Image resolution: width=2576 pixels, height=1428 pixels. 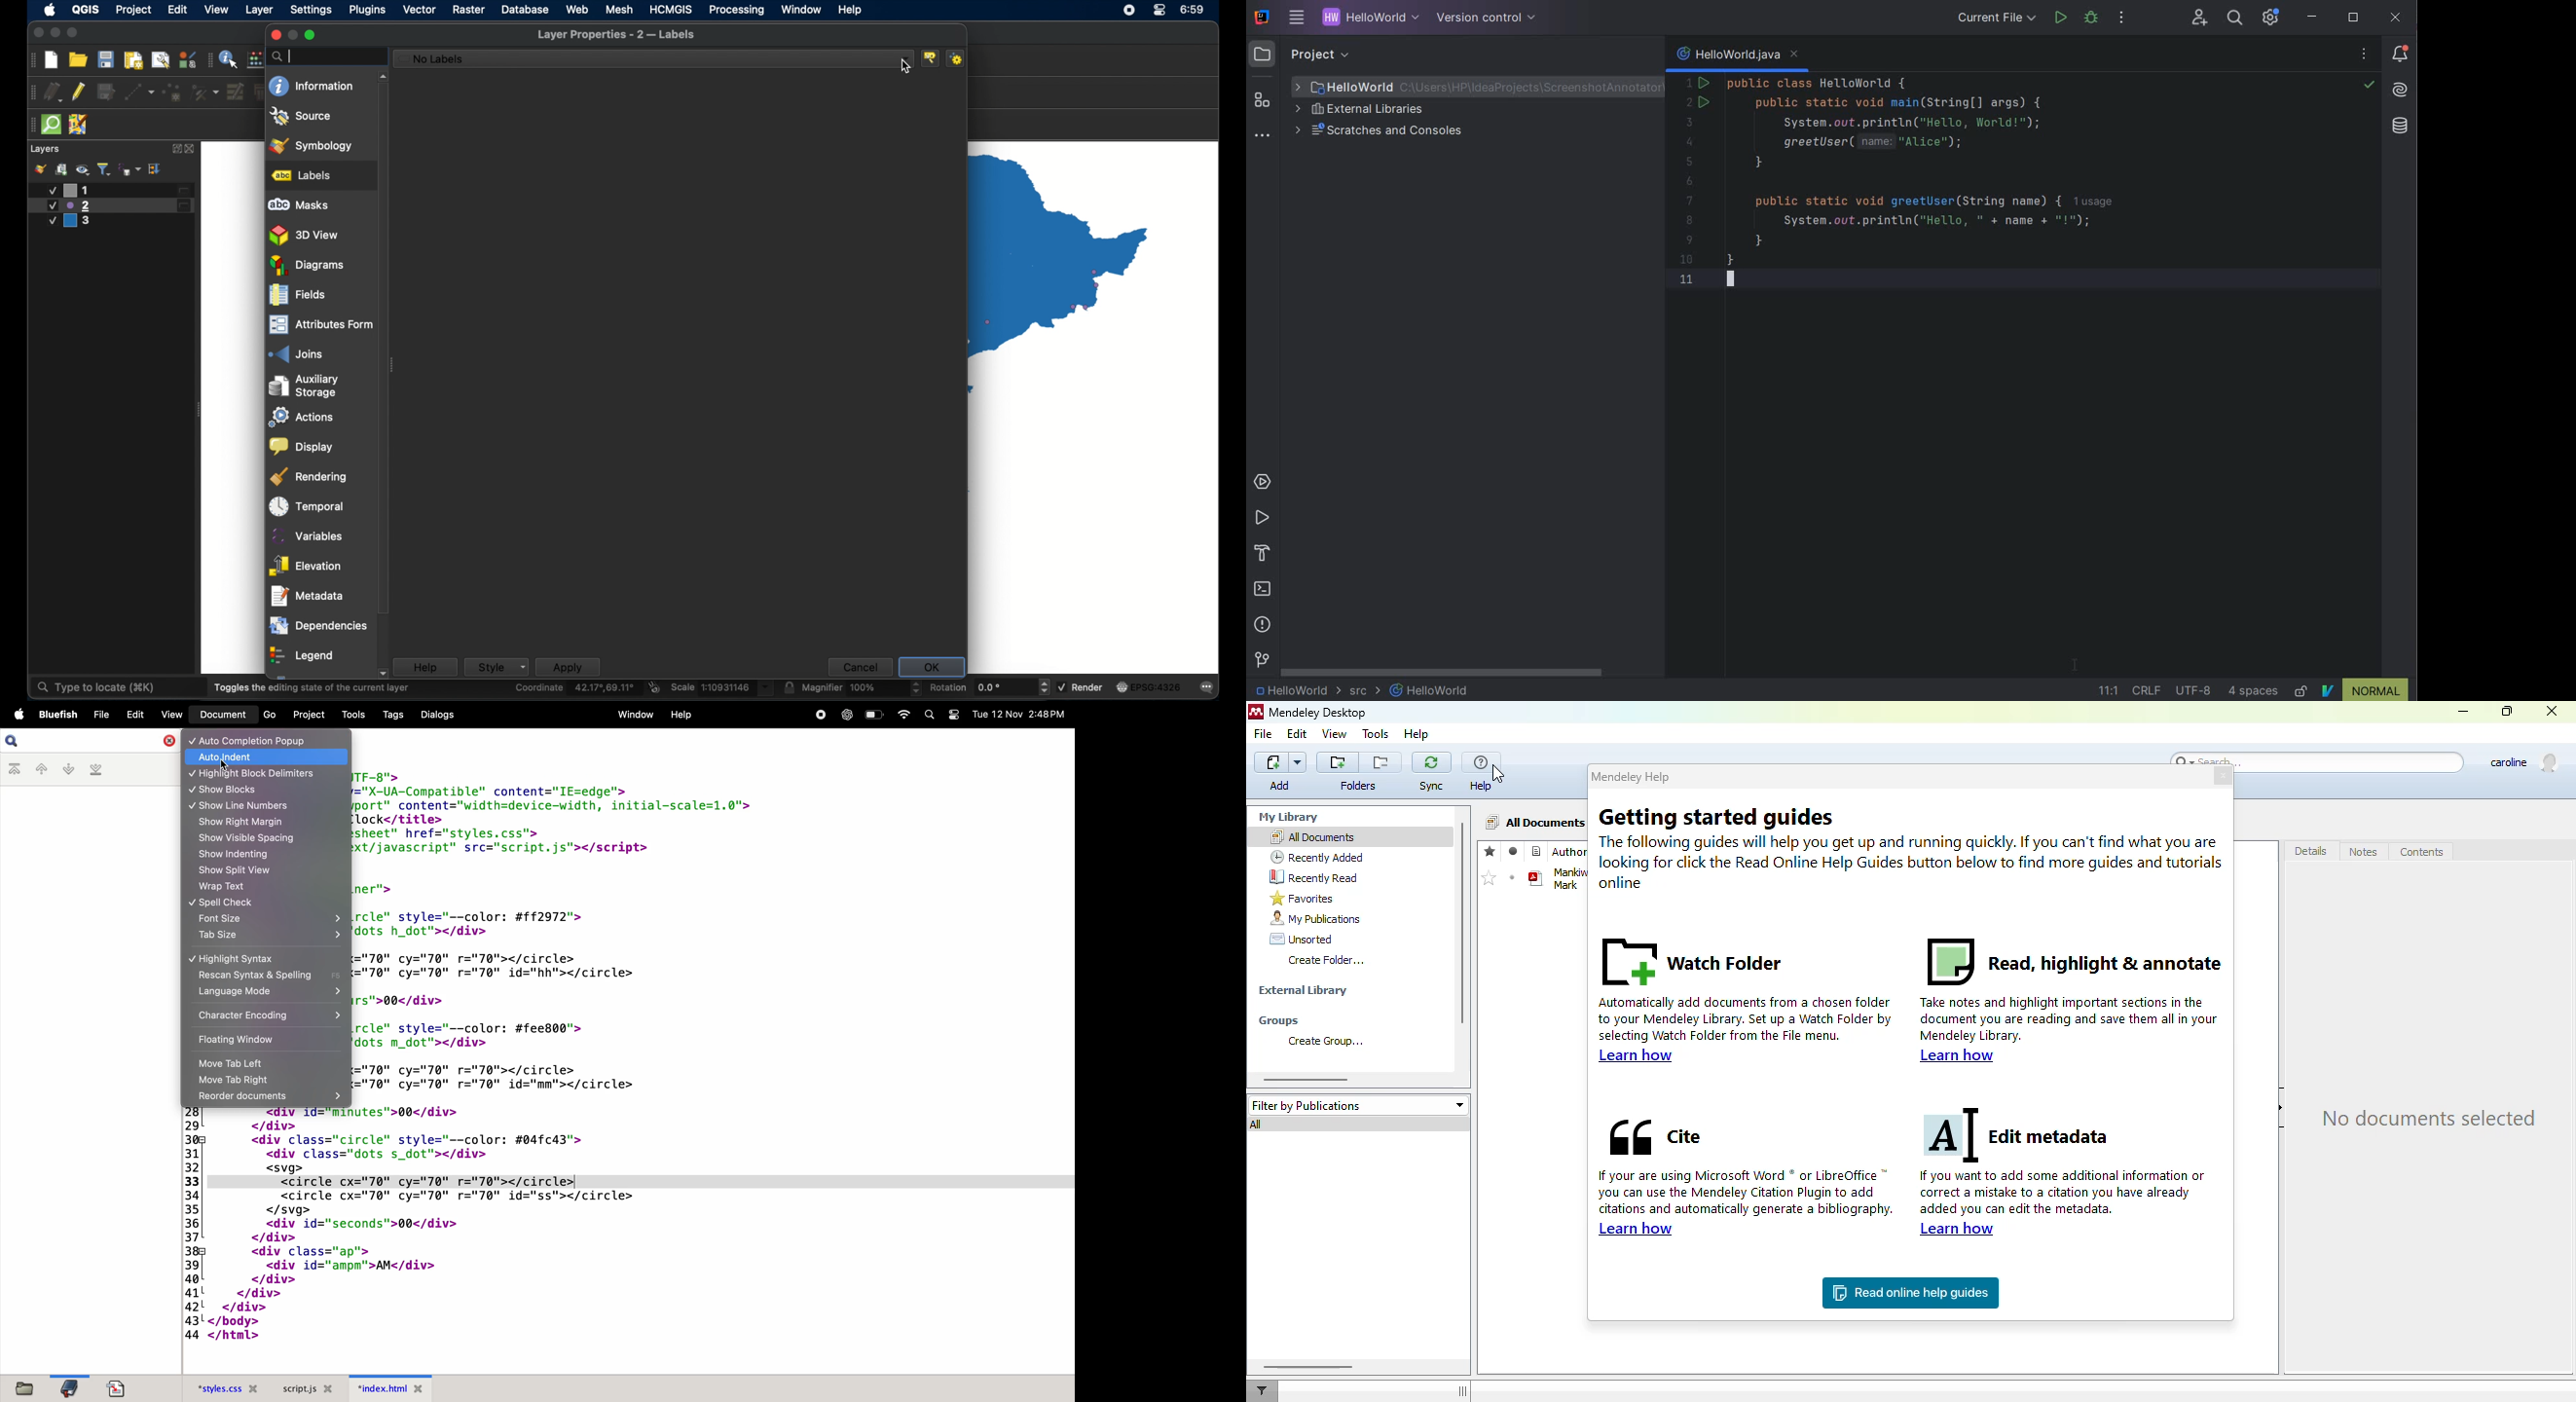 I want to click on filter documents by author, tag or publication., so click(x=1263, y=1390).